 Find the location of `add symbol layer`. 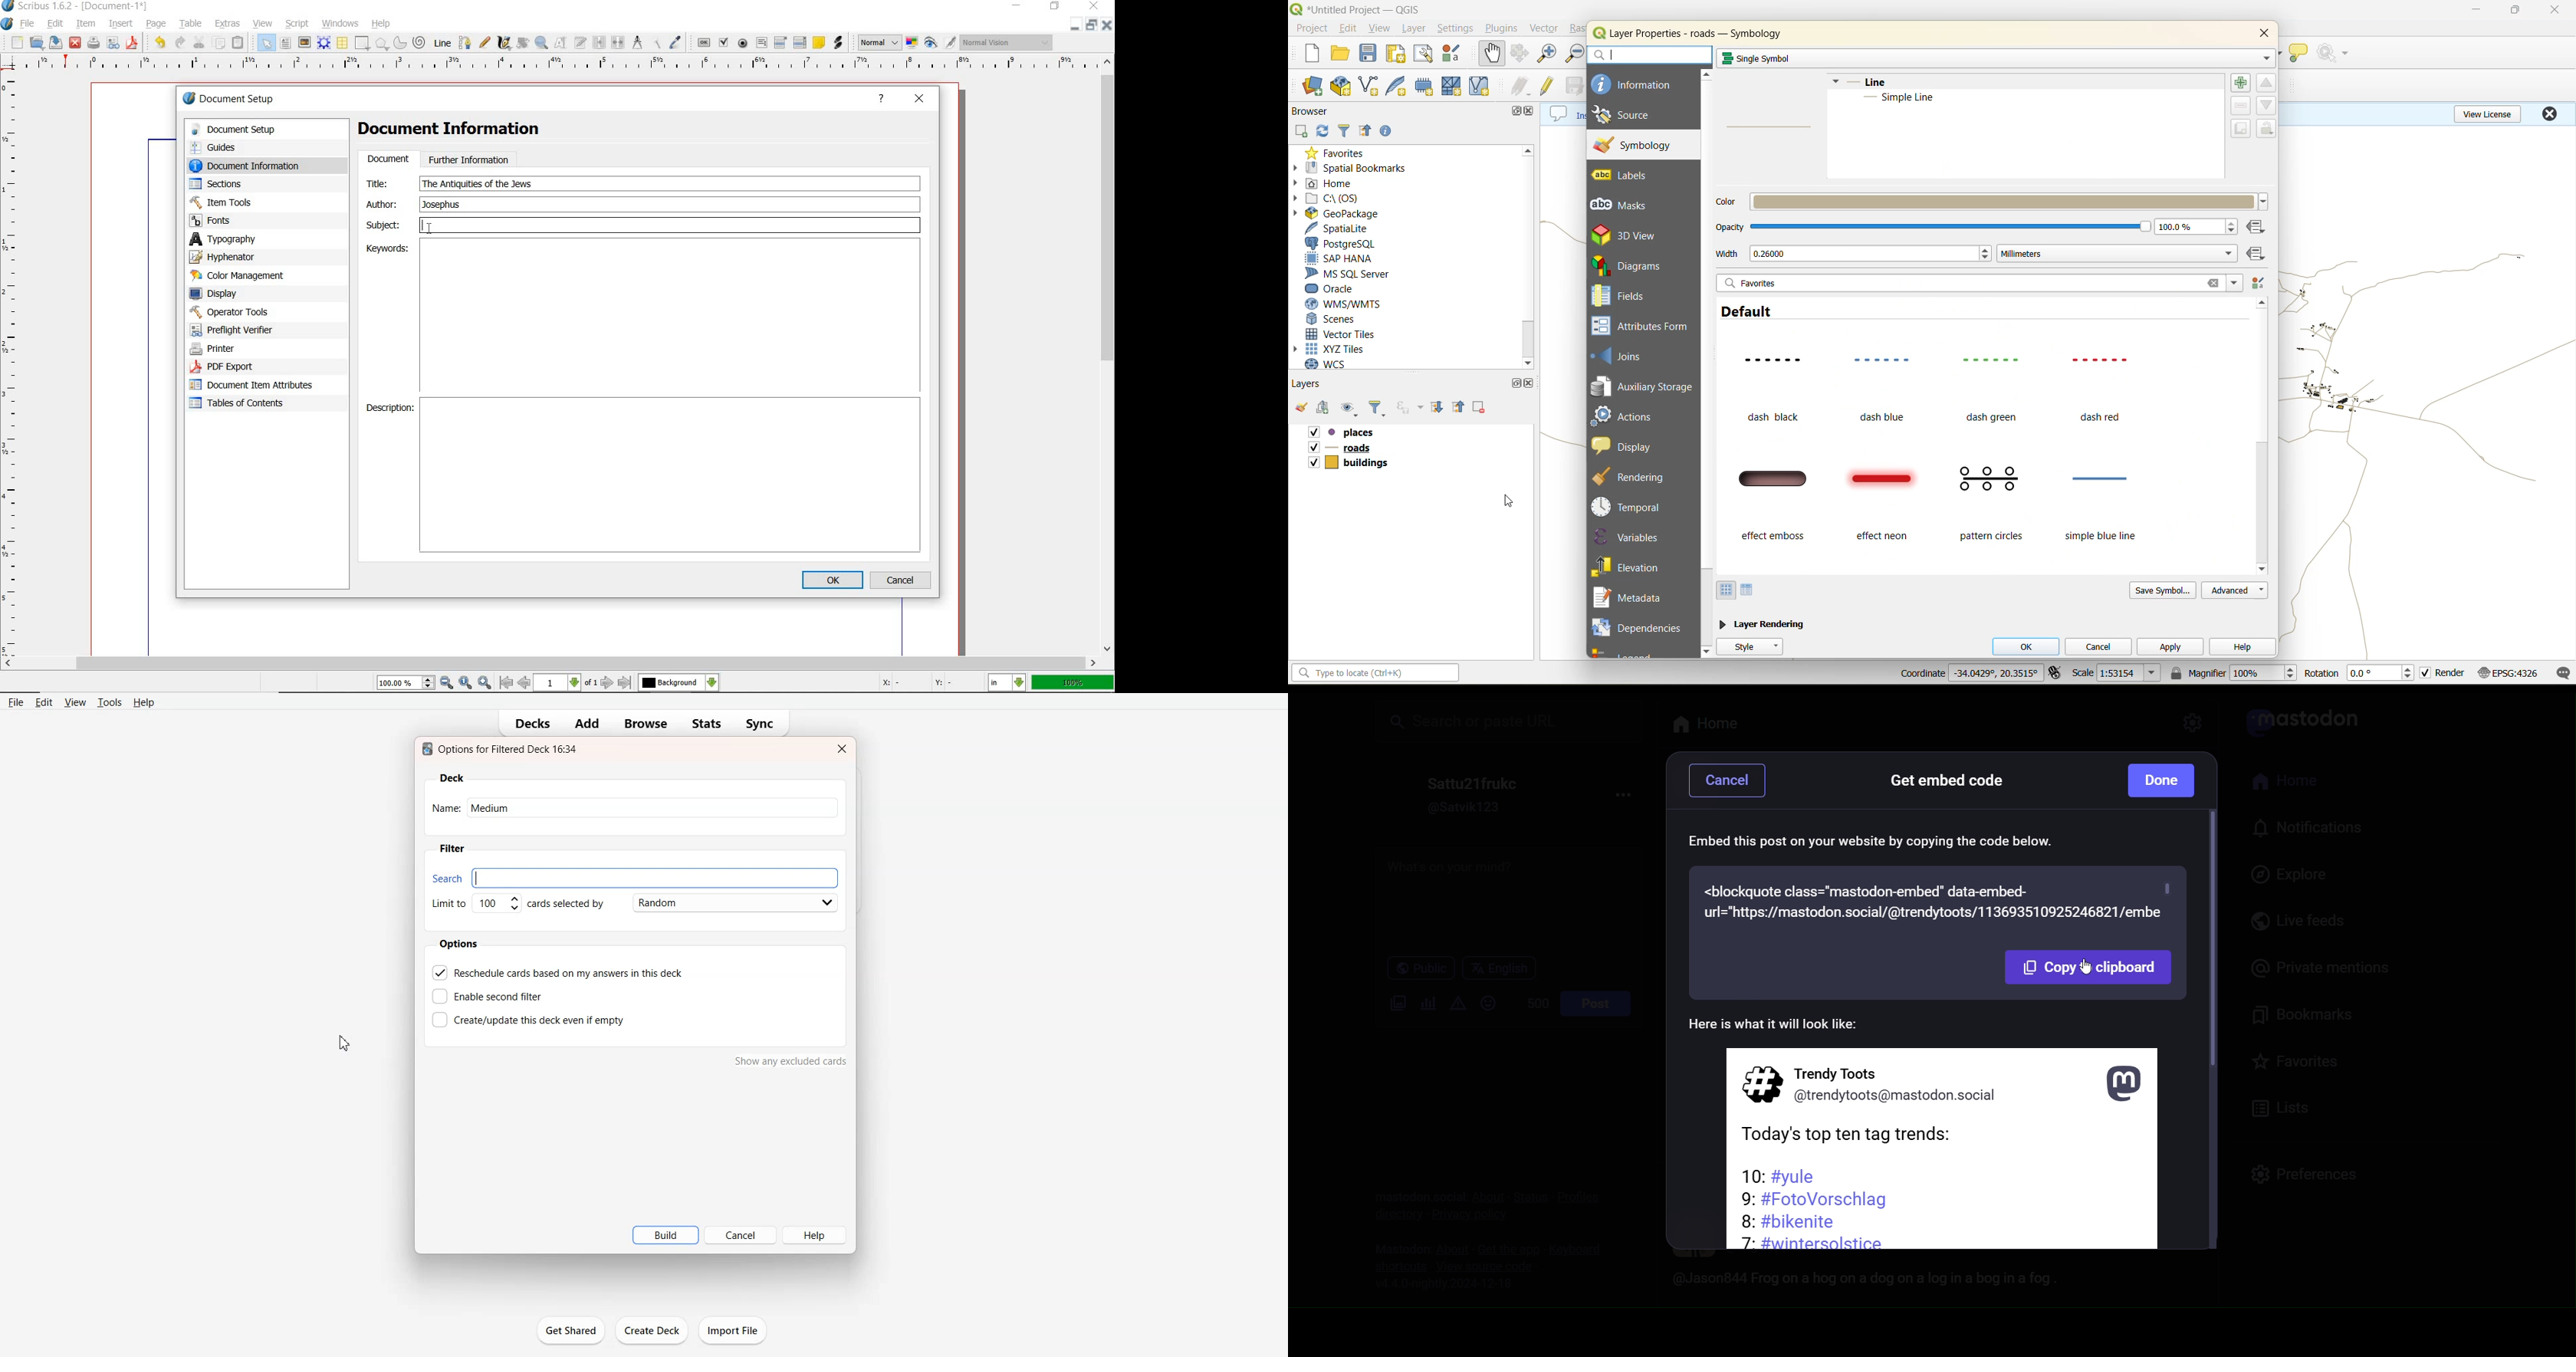

add symbol layer is located at coordinates (2243, 83).